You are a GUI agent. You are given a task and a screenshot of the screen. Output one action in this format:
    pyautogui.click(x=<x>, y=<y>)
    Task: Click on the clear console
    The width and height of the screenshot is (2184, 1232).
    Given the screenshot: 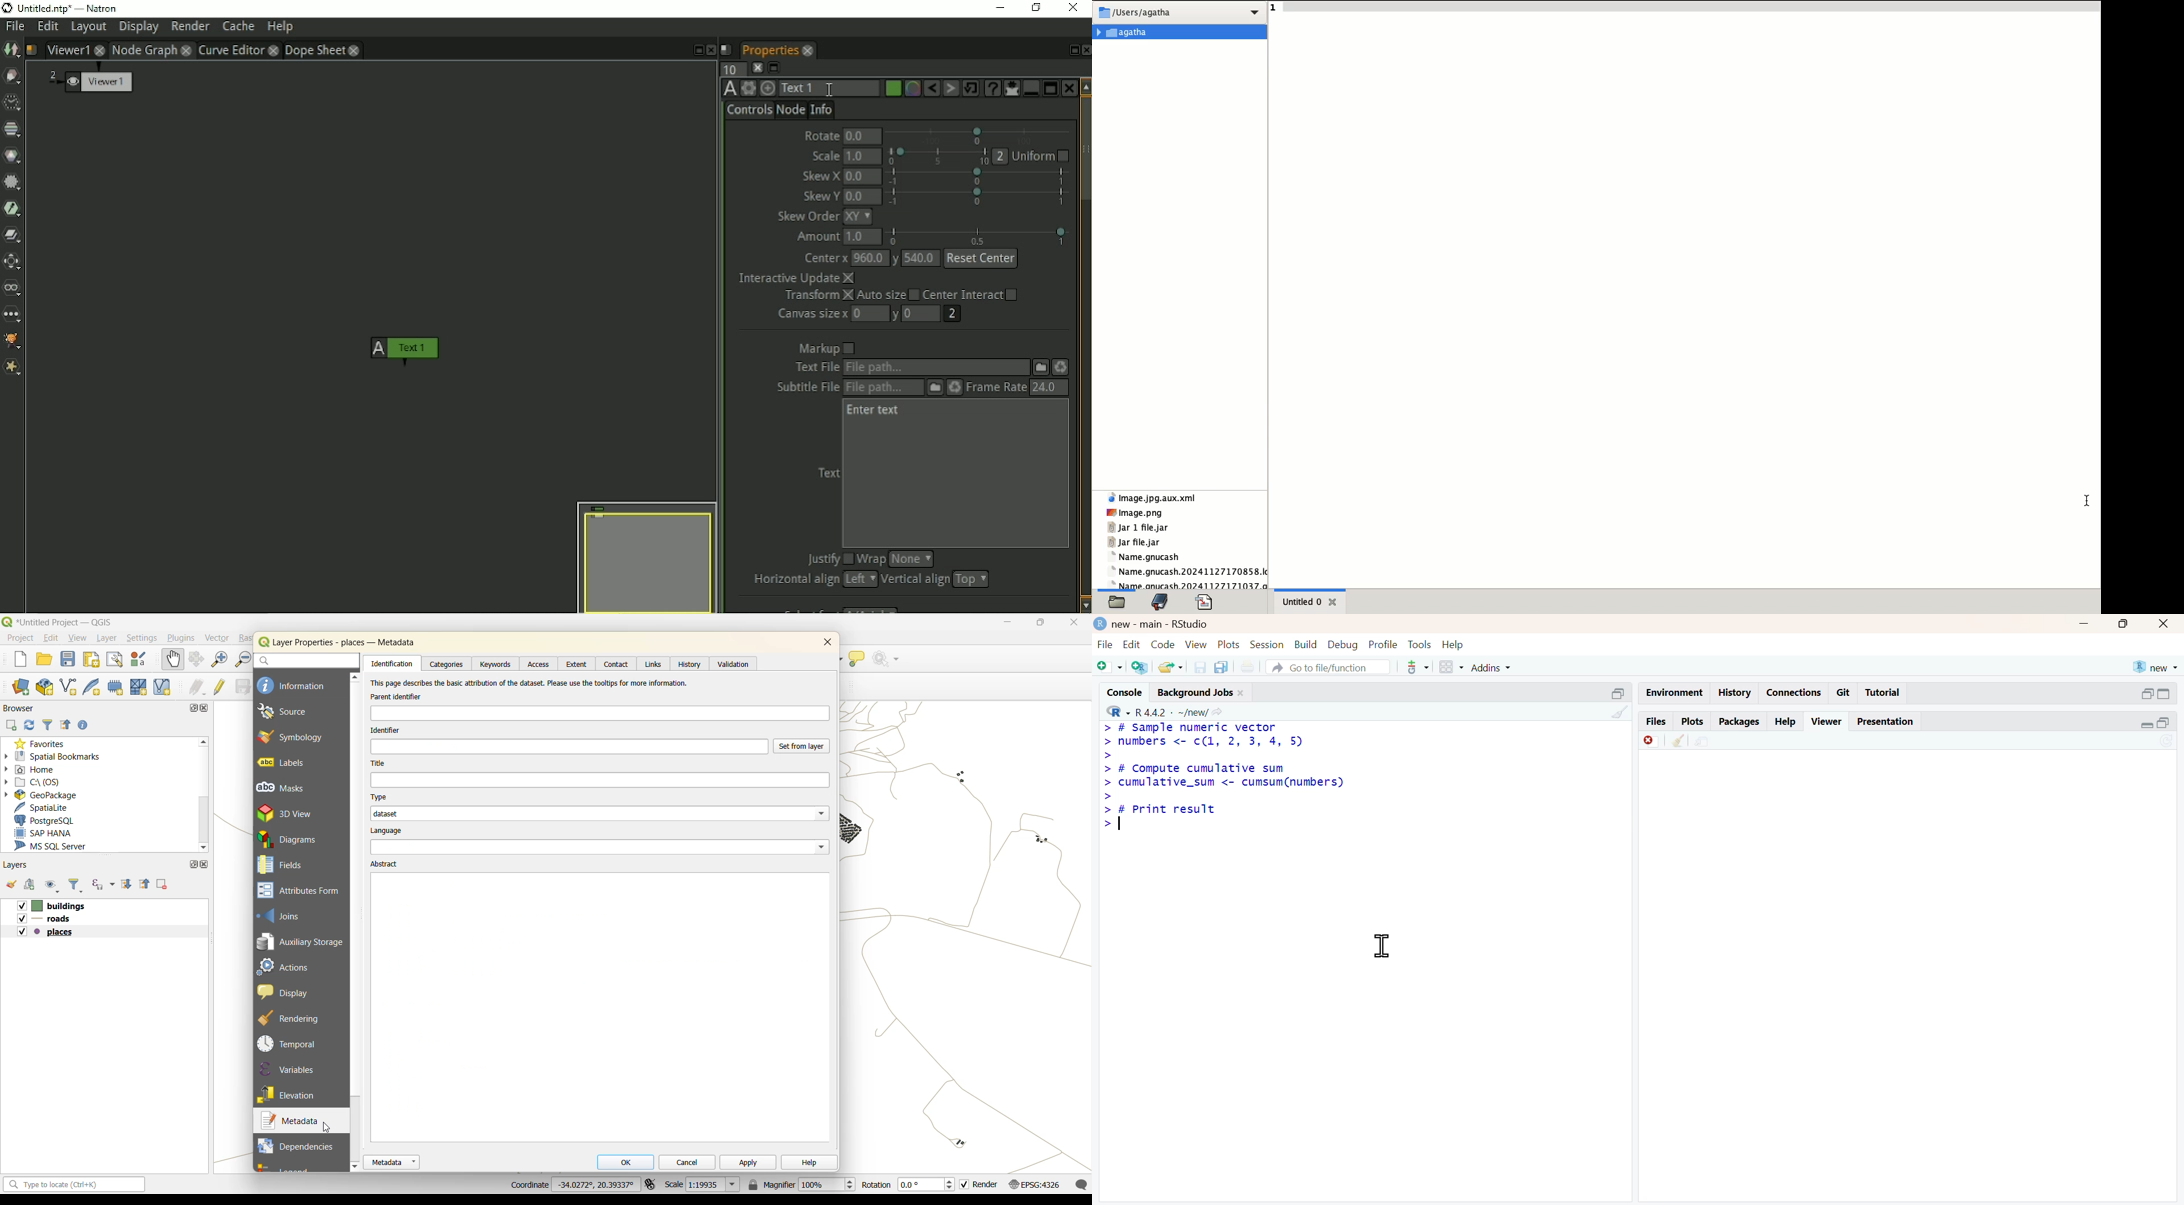 What is the action you would take?
    pyautogui.click(x=1679, y=740)
    